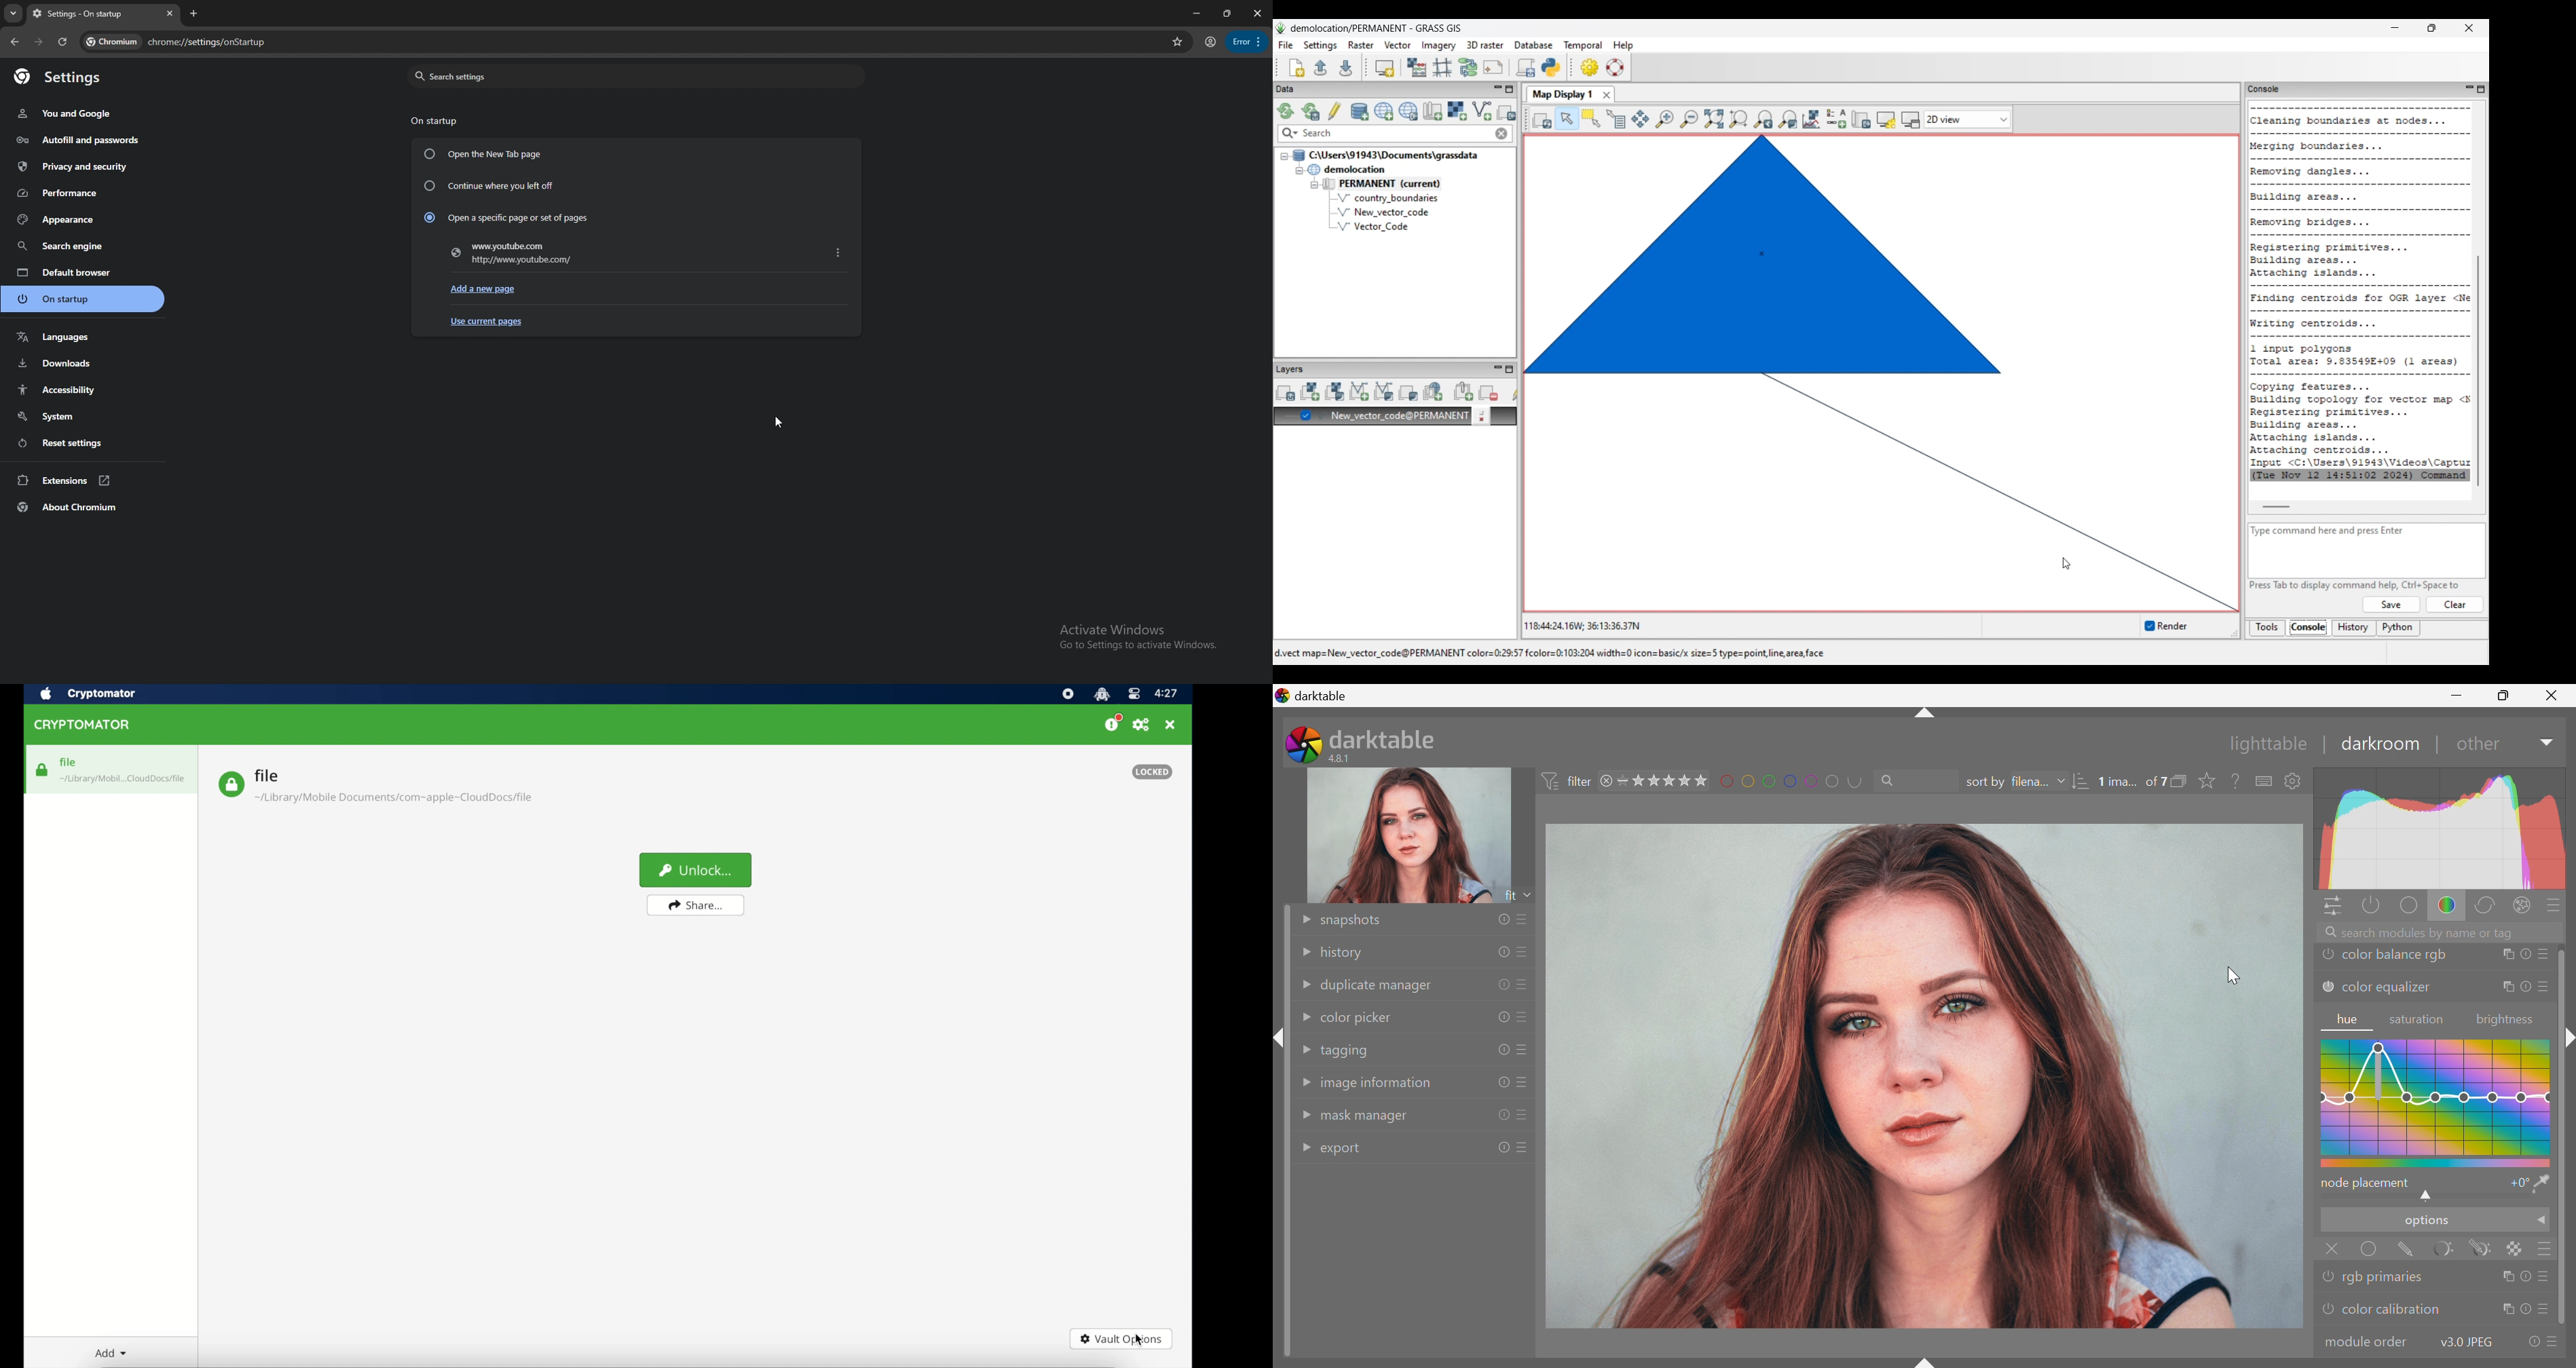 The width and height of the screenshot is (2576, 1372). I want to click on reset, so click(2525, 955).